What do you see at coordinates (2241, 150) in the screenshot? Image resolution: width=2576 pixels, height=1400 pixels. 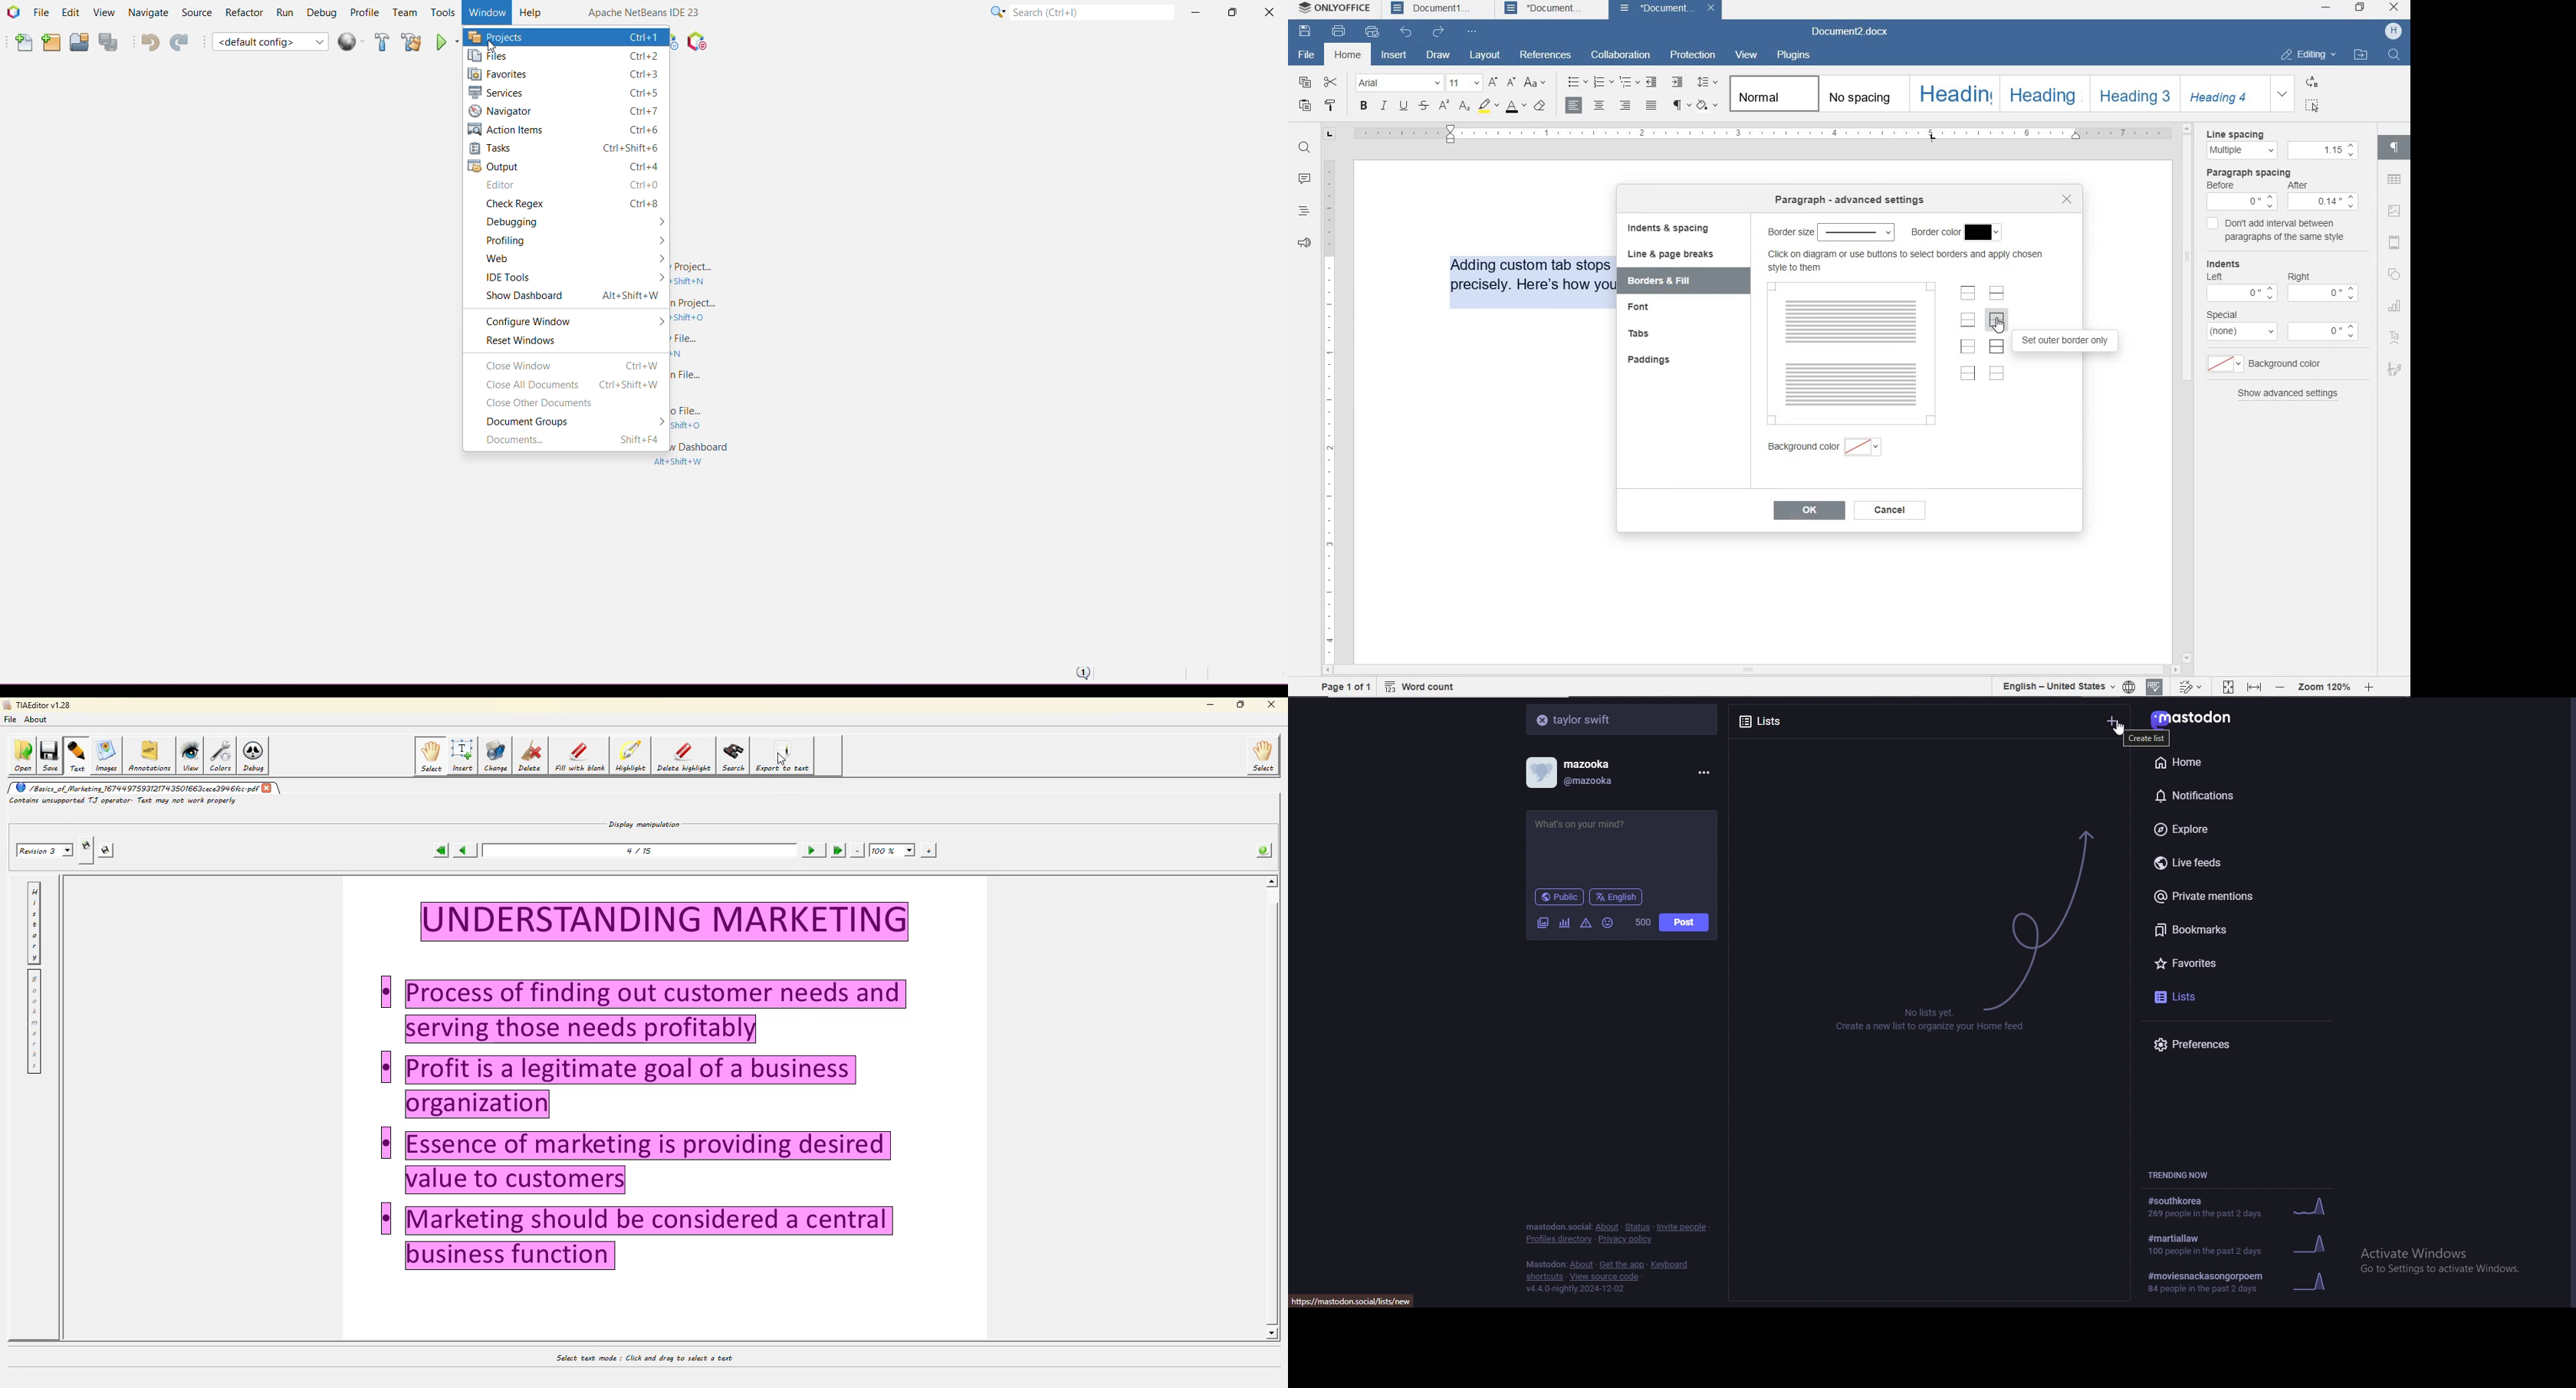 I see `multiple` at bounding box center [2241, 150].